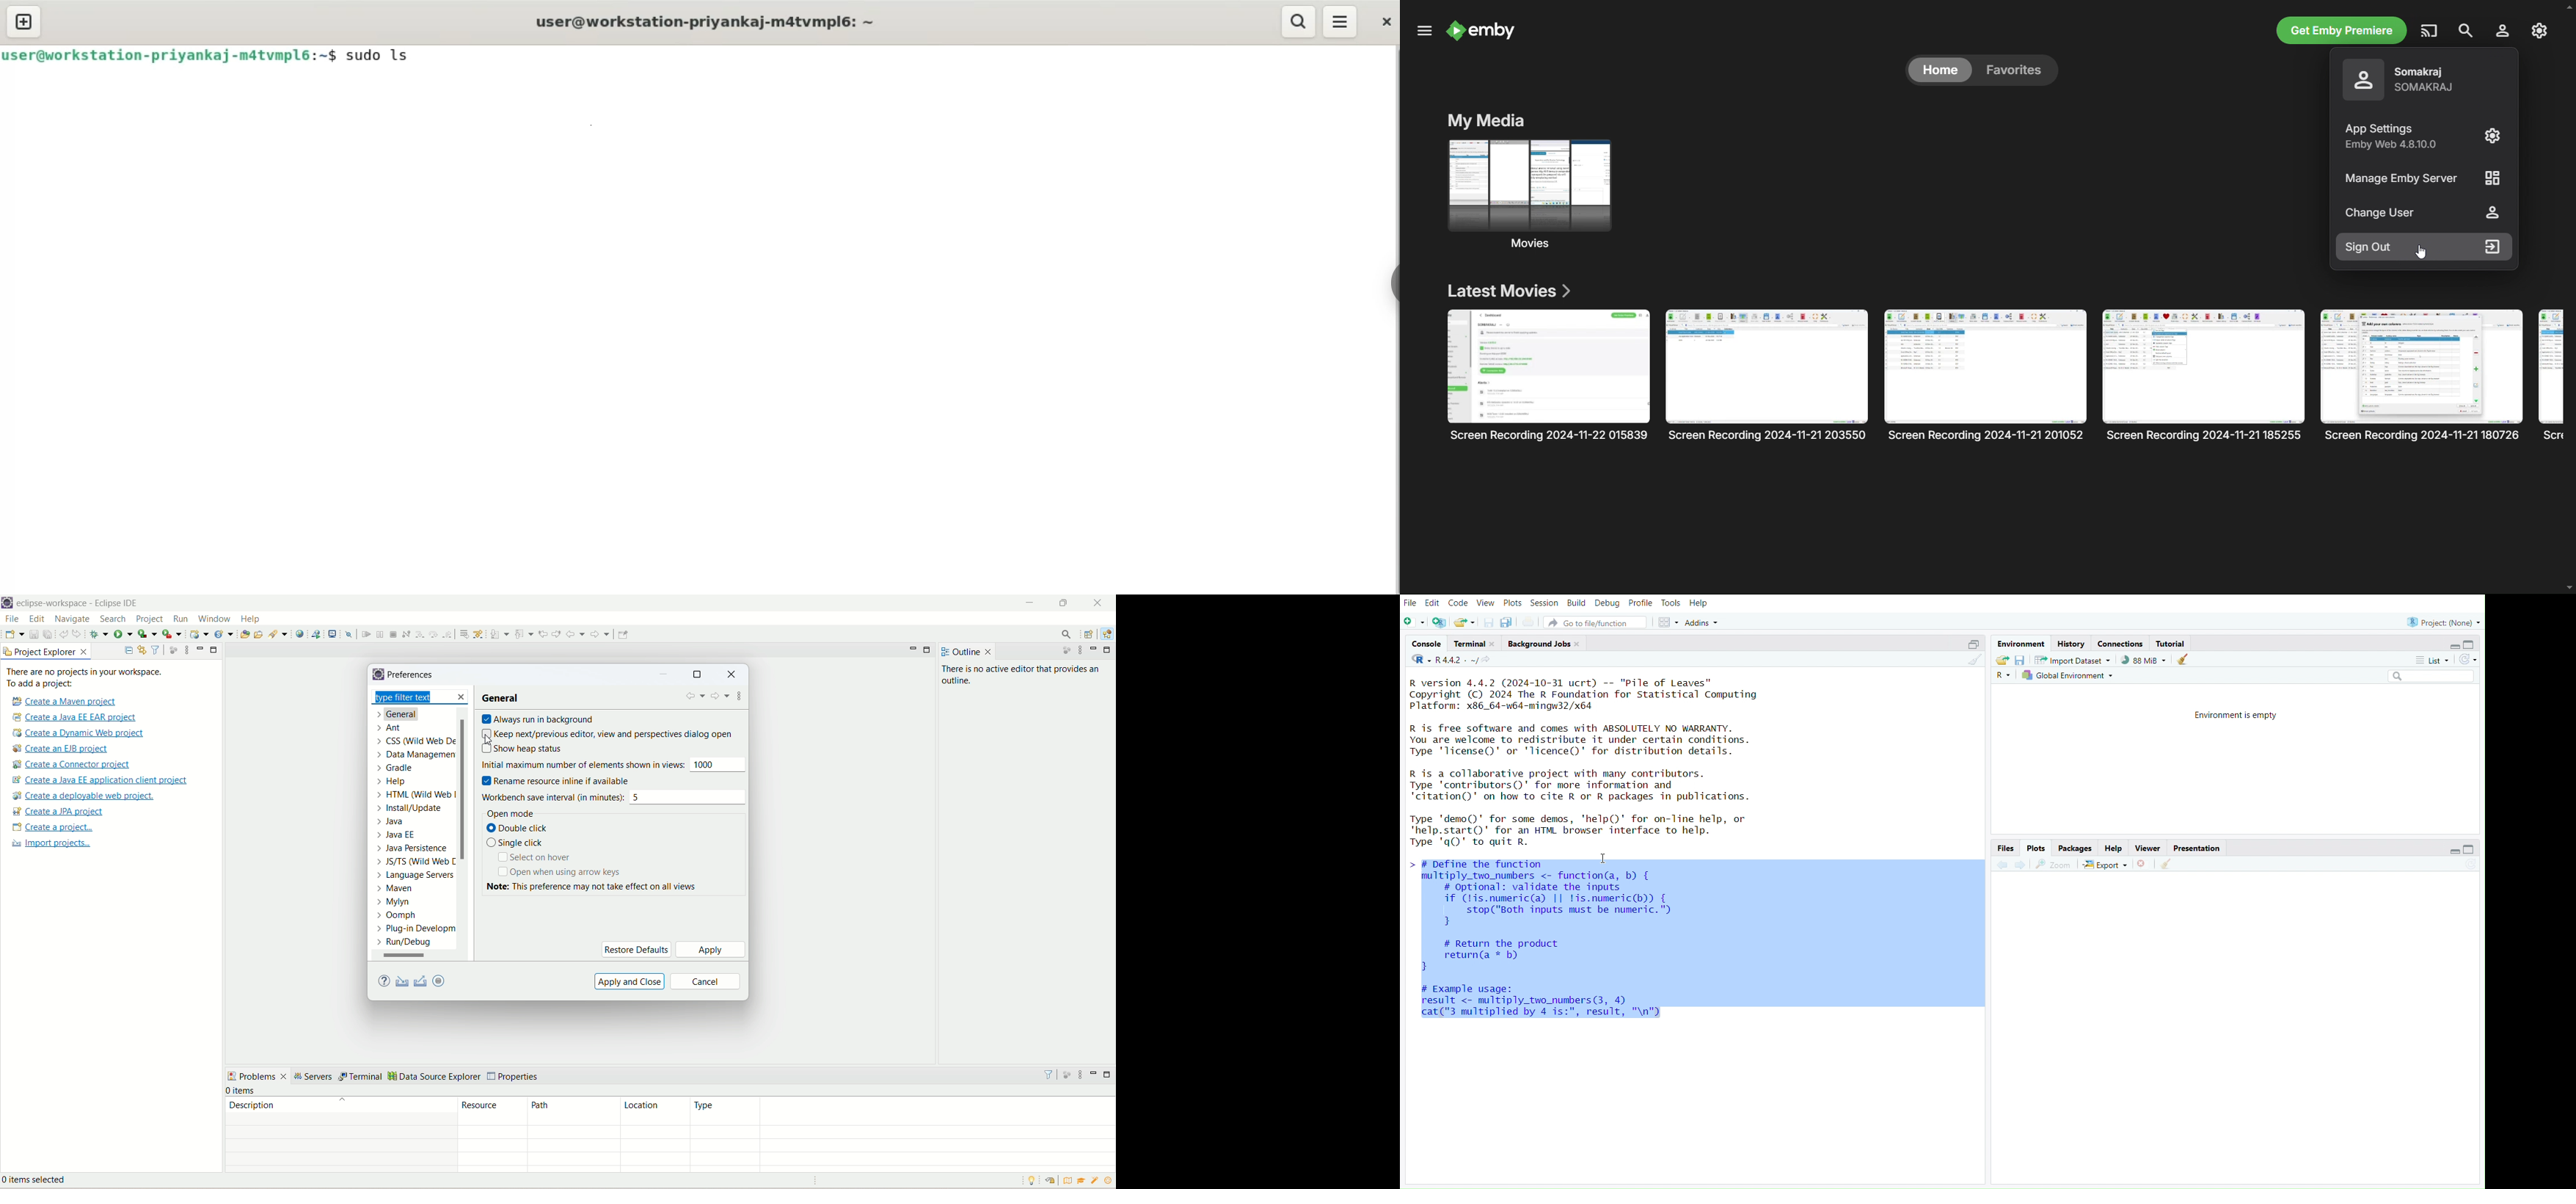 The width and height of the screenshot is (2576, 1204). I want to click on History, so click(2072, 643).